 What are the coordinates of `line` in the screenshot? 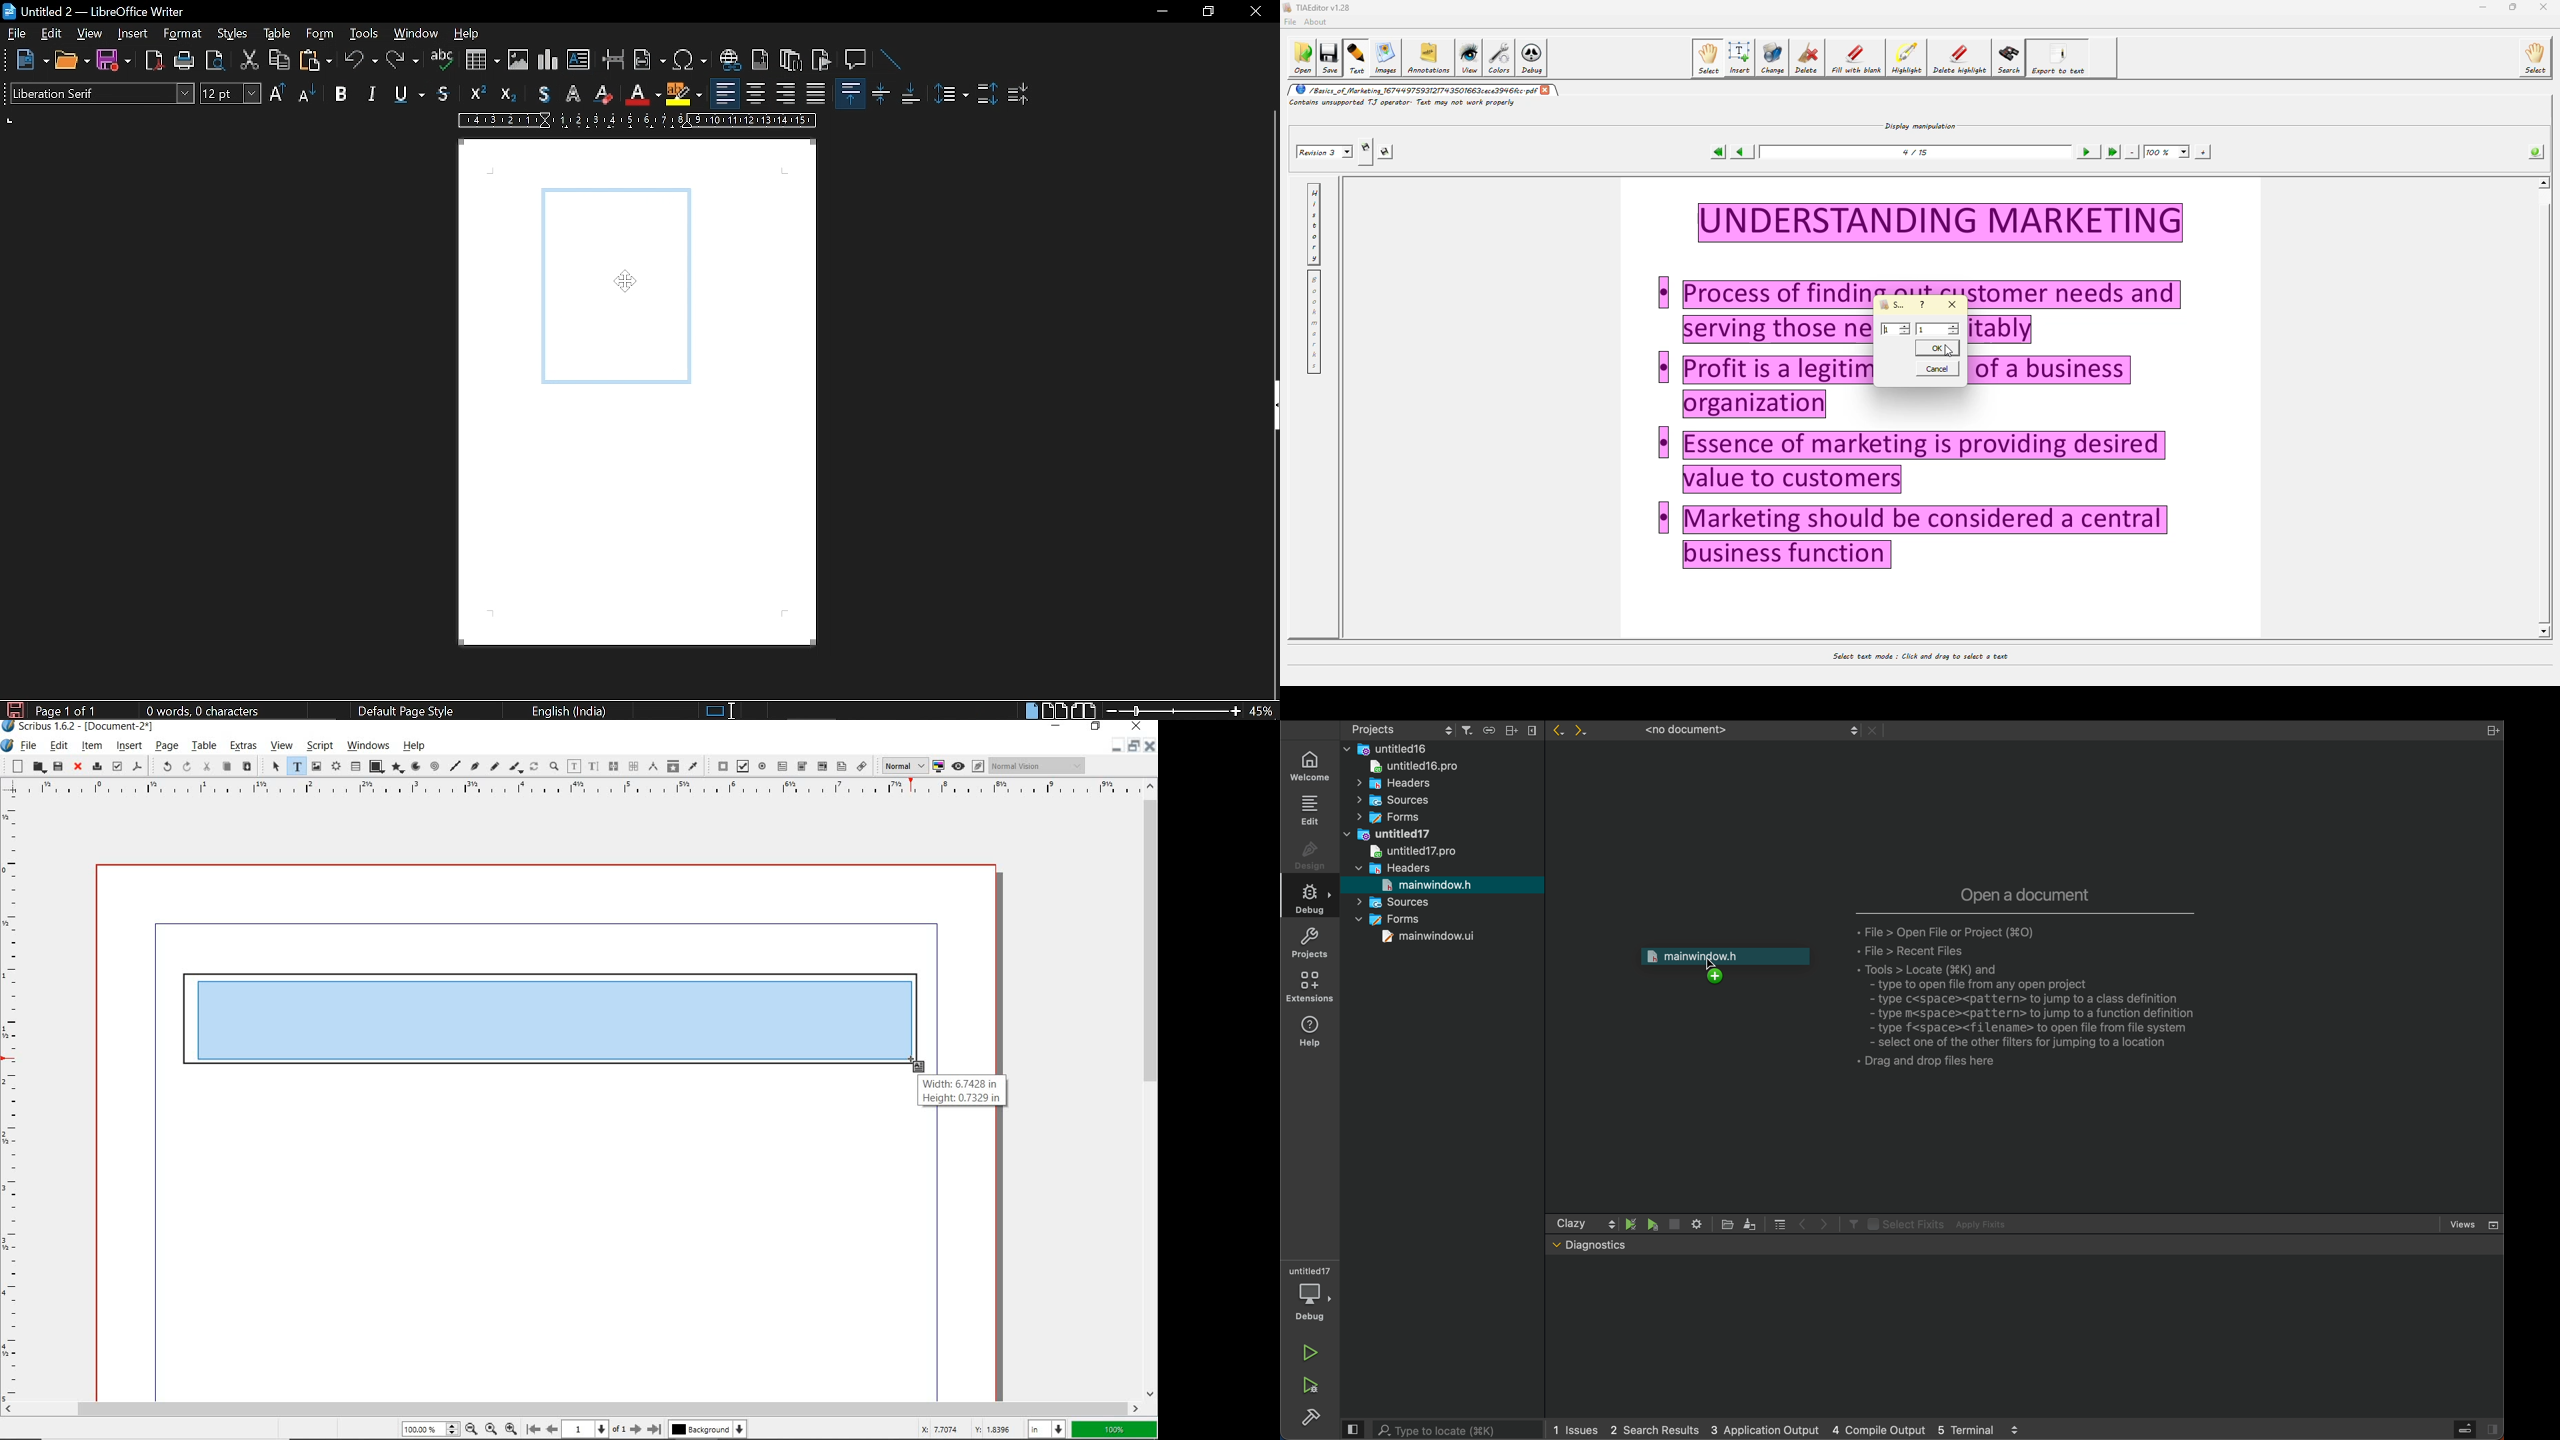 It's located at (456, 766).